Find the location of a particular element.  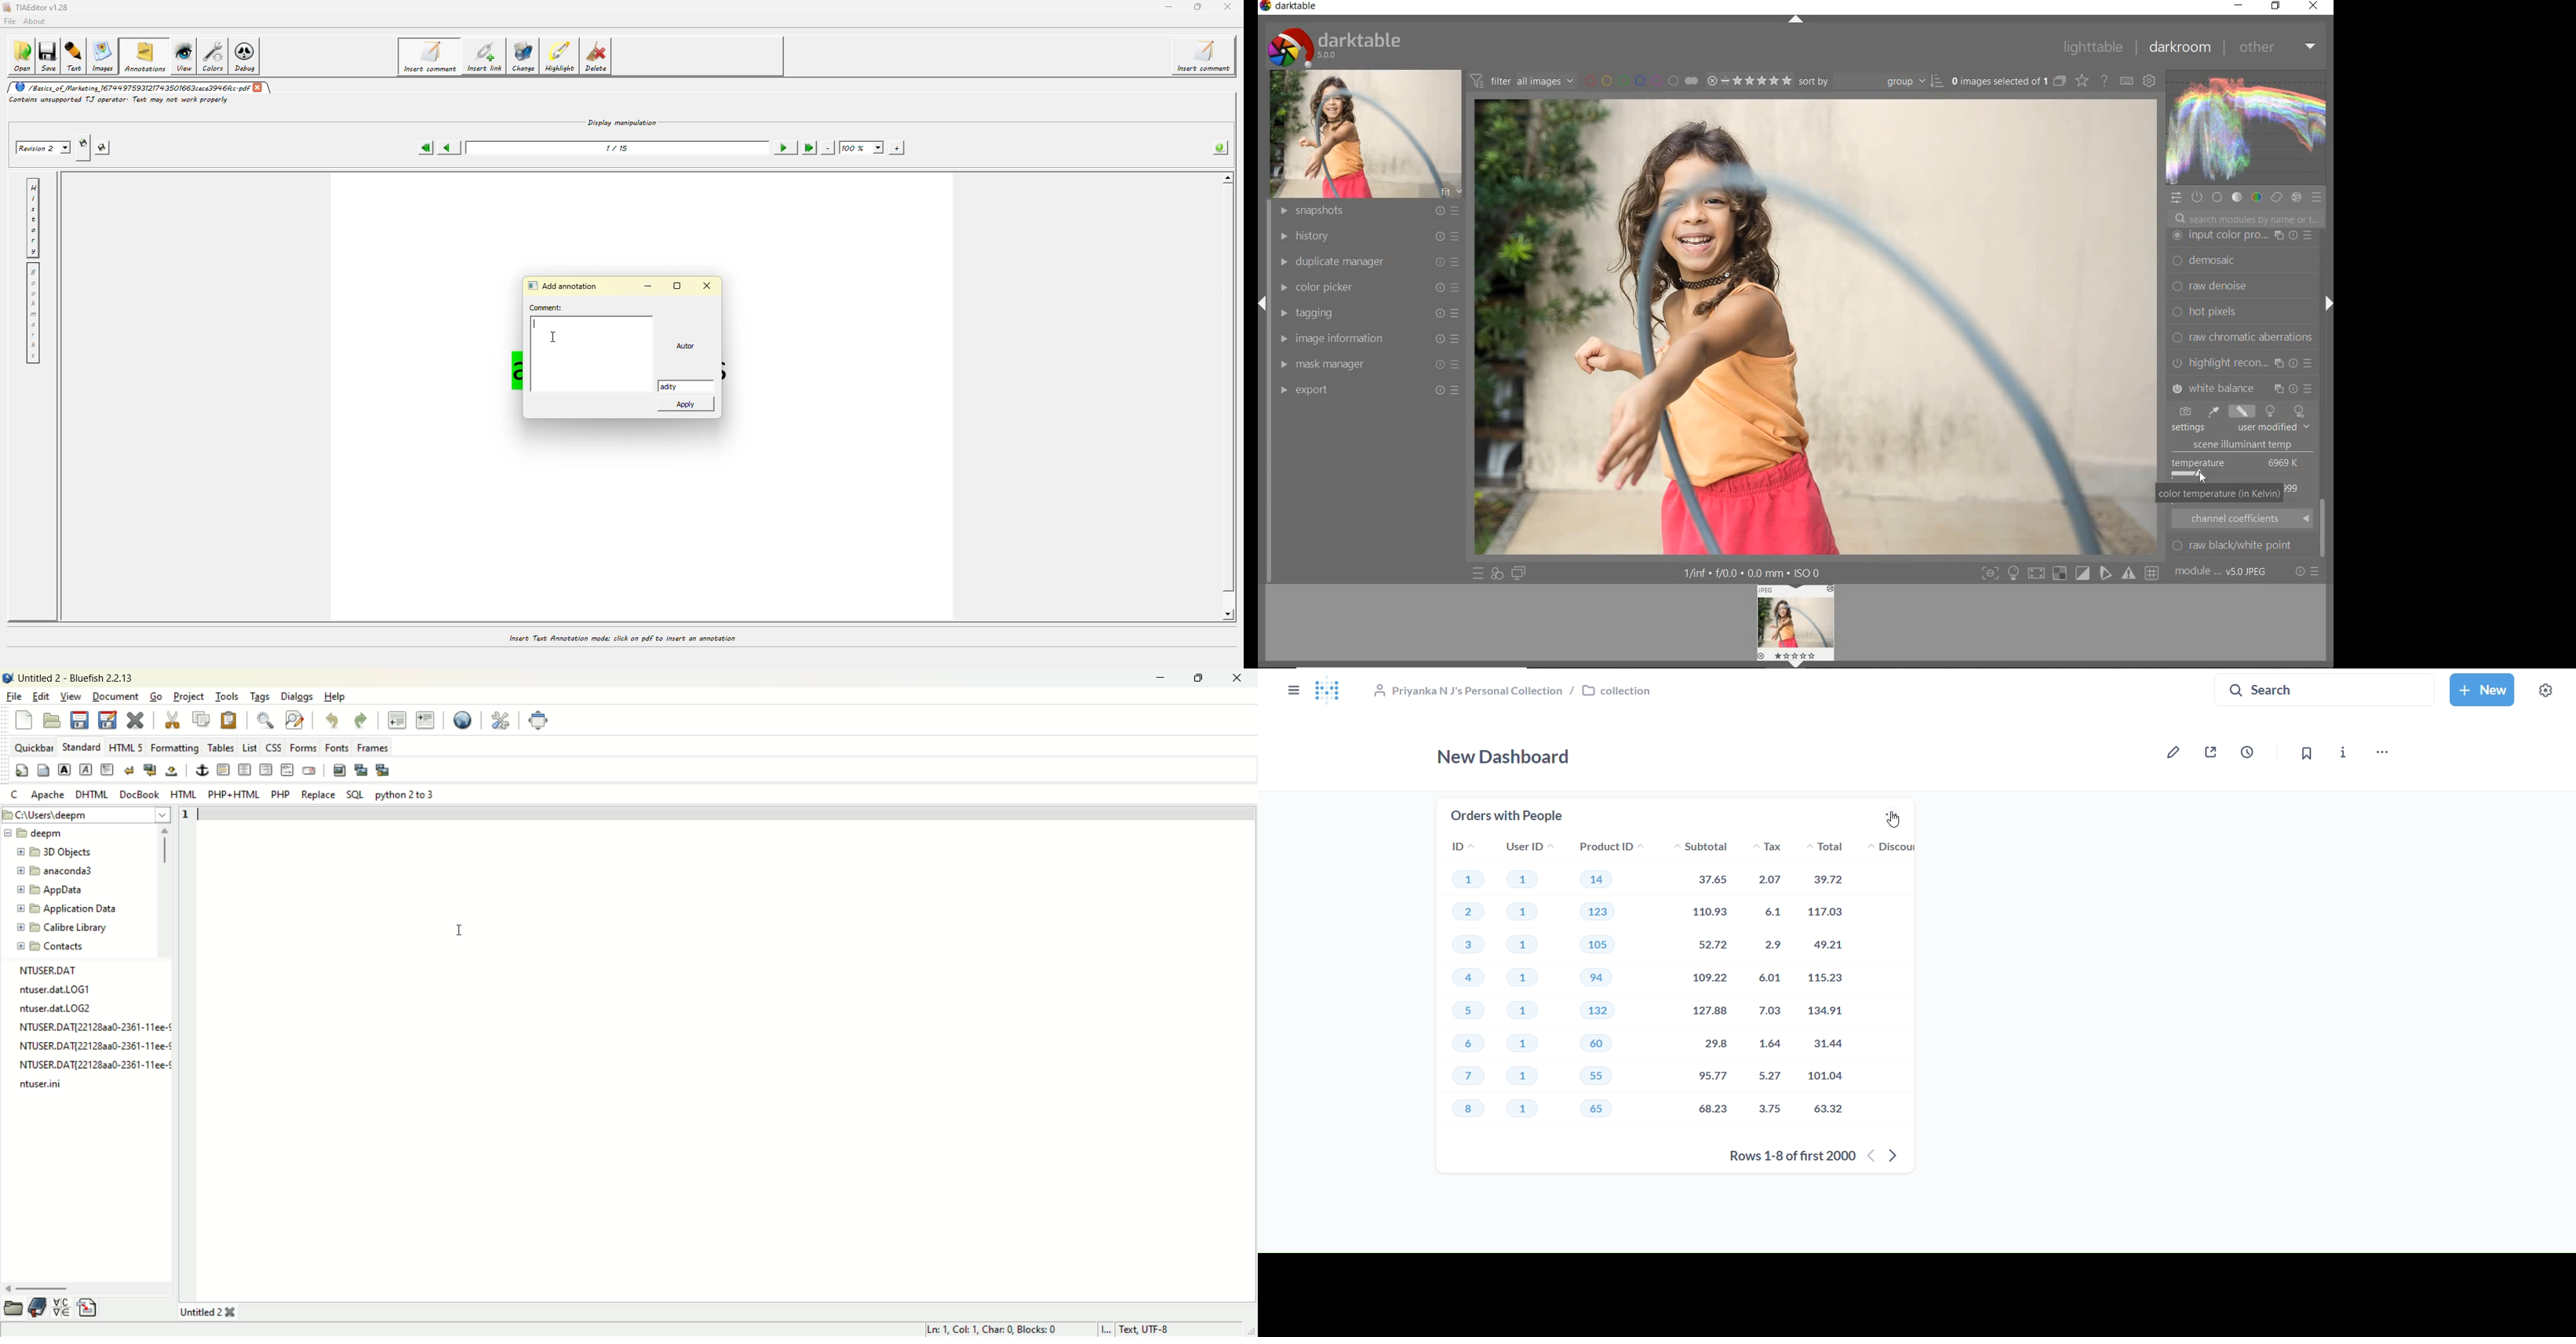

3D object is located at coordinates (55, 851).